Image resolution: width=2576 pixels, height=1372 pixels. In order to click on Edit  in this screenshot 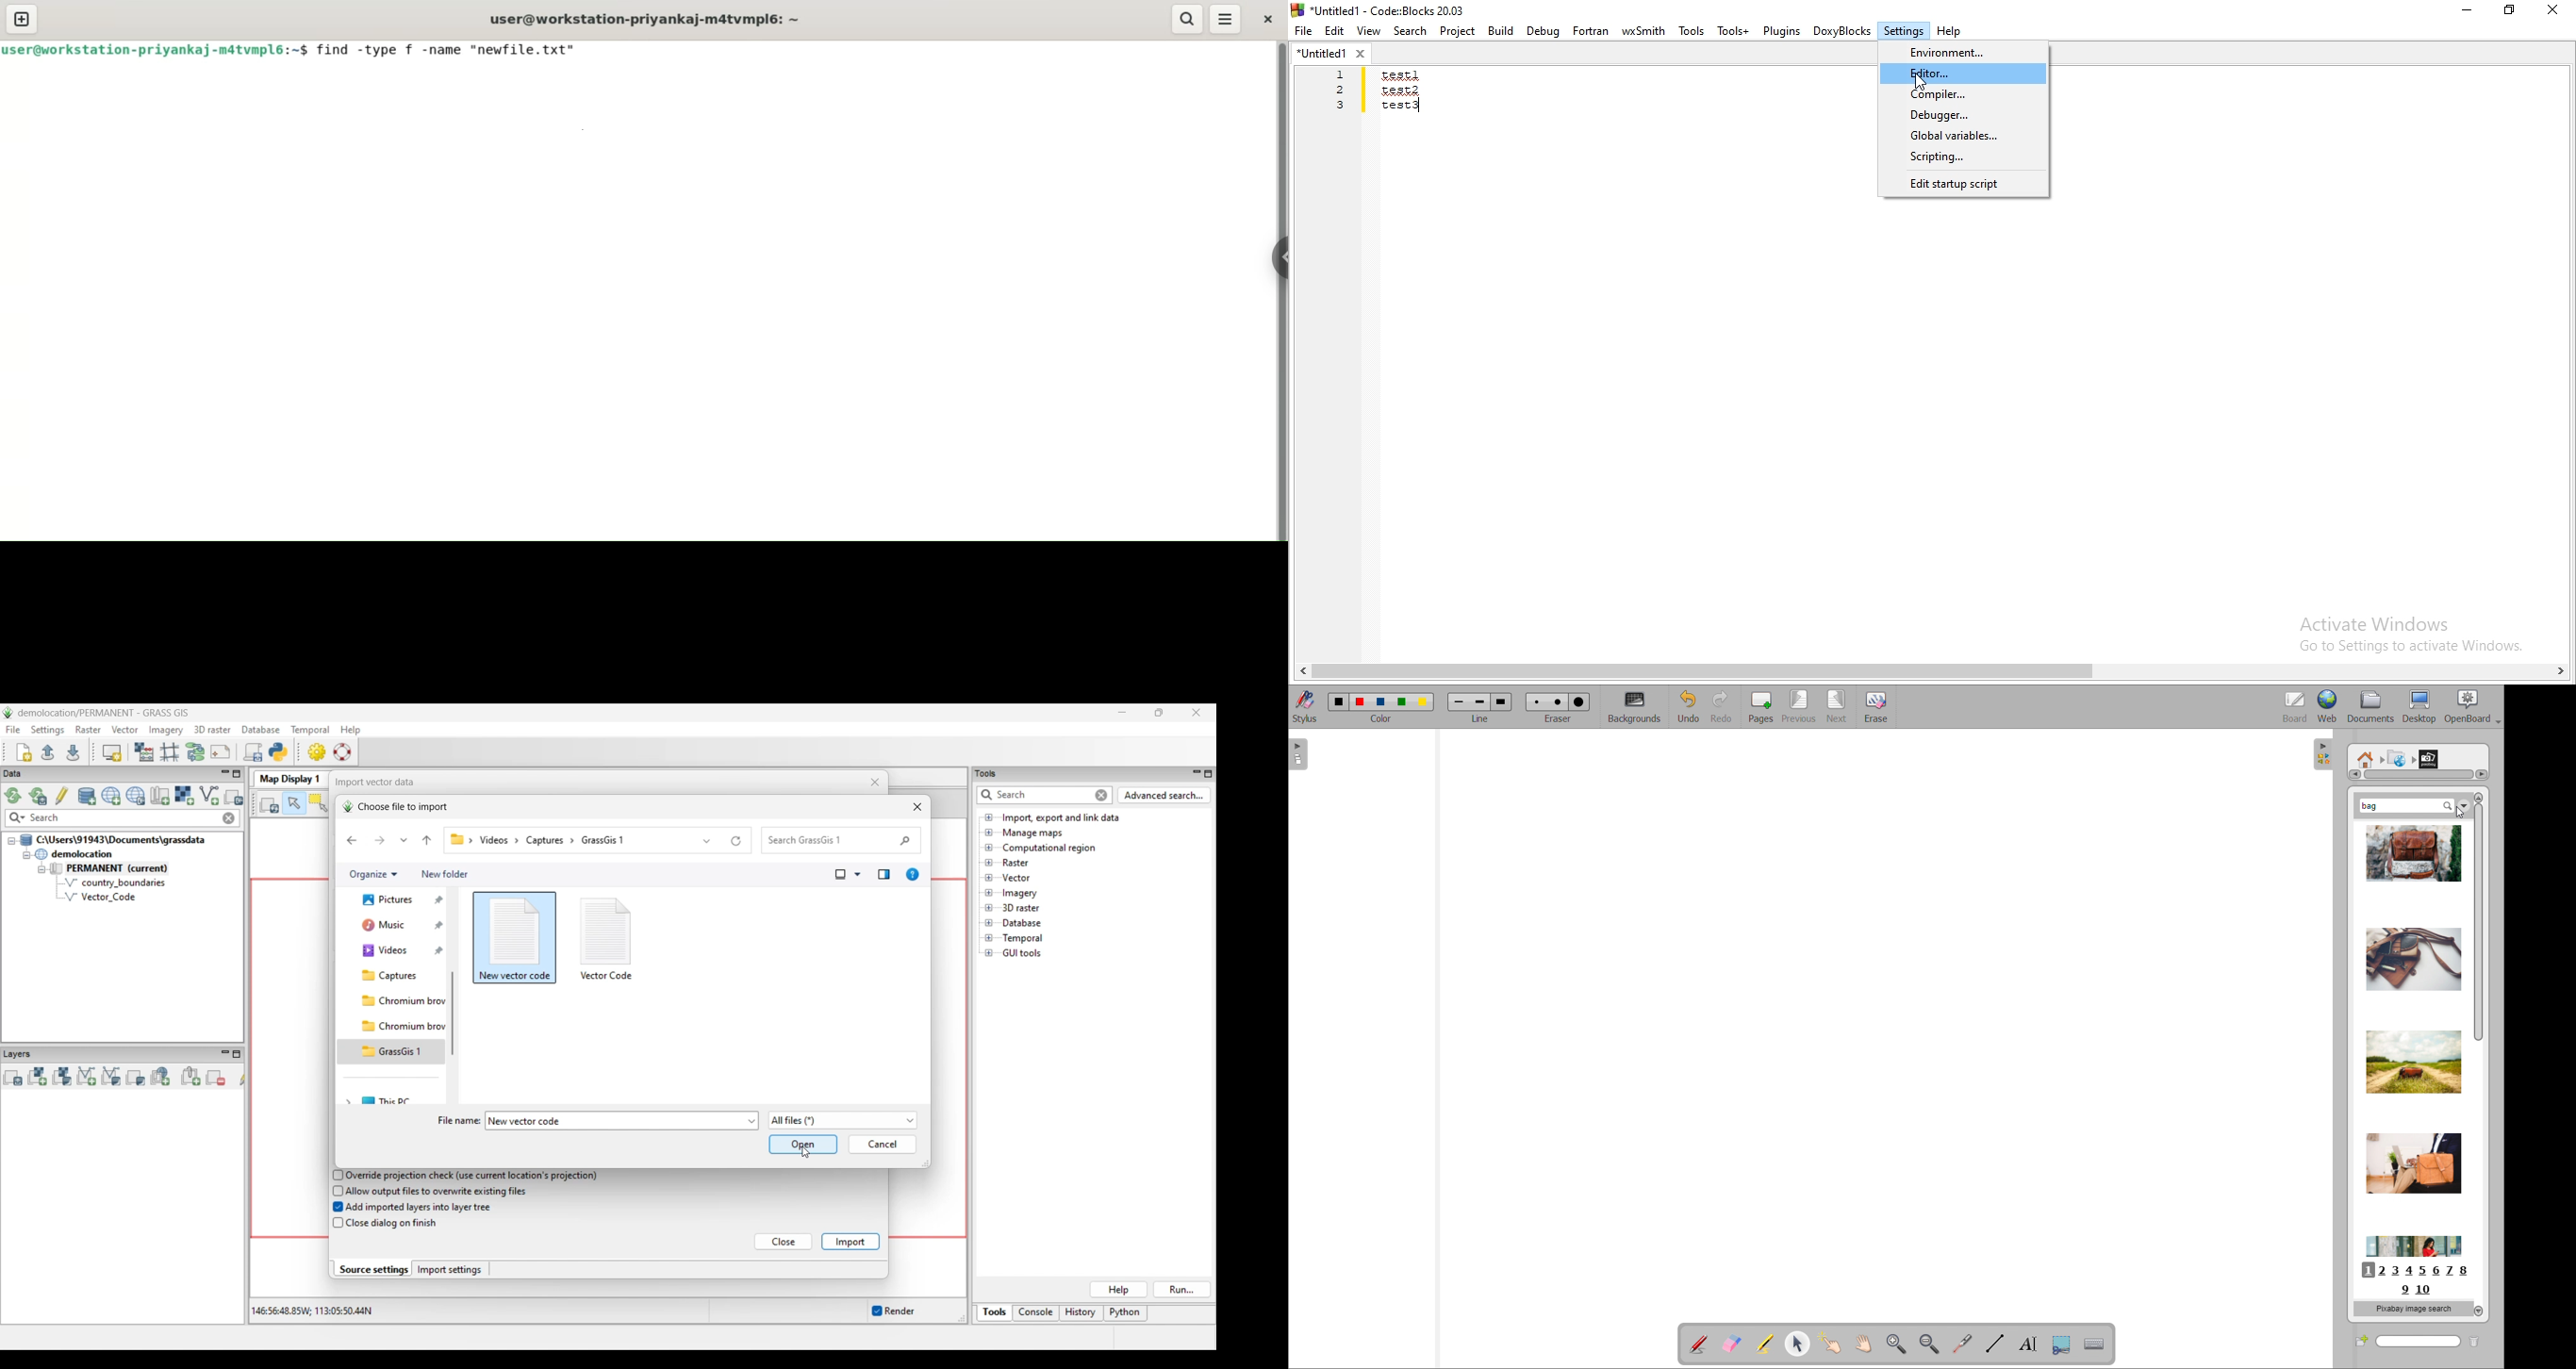, I will do `click(1335, 32)`.